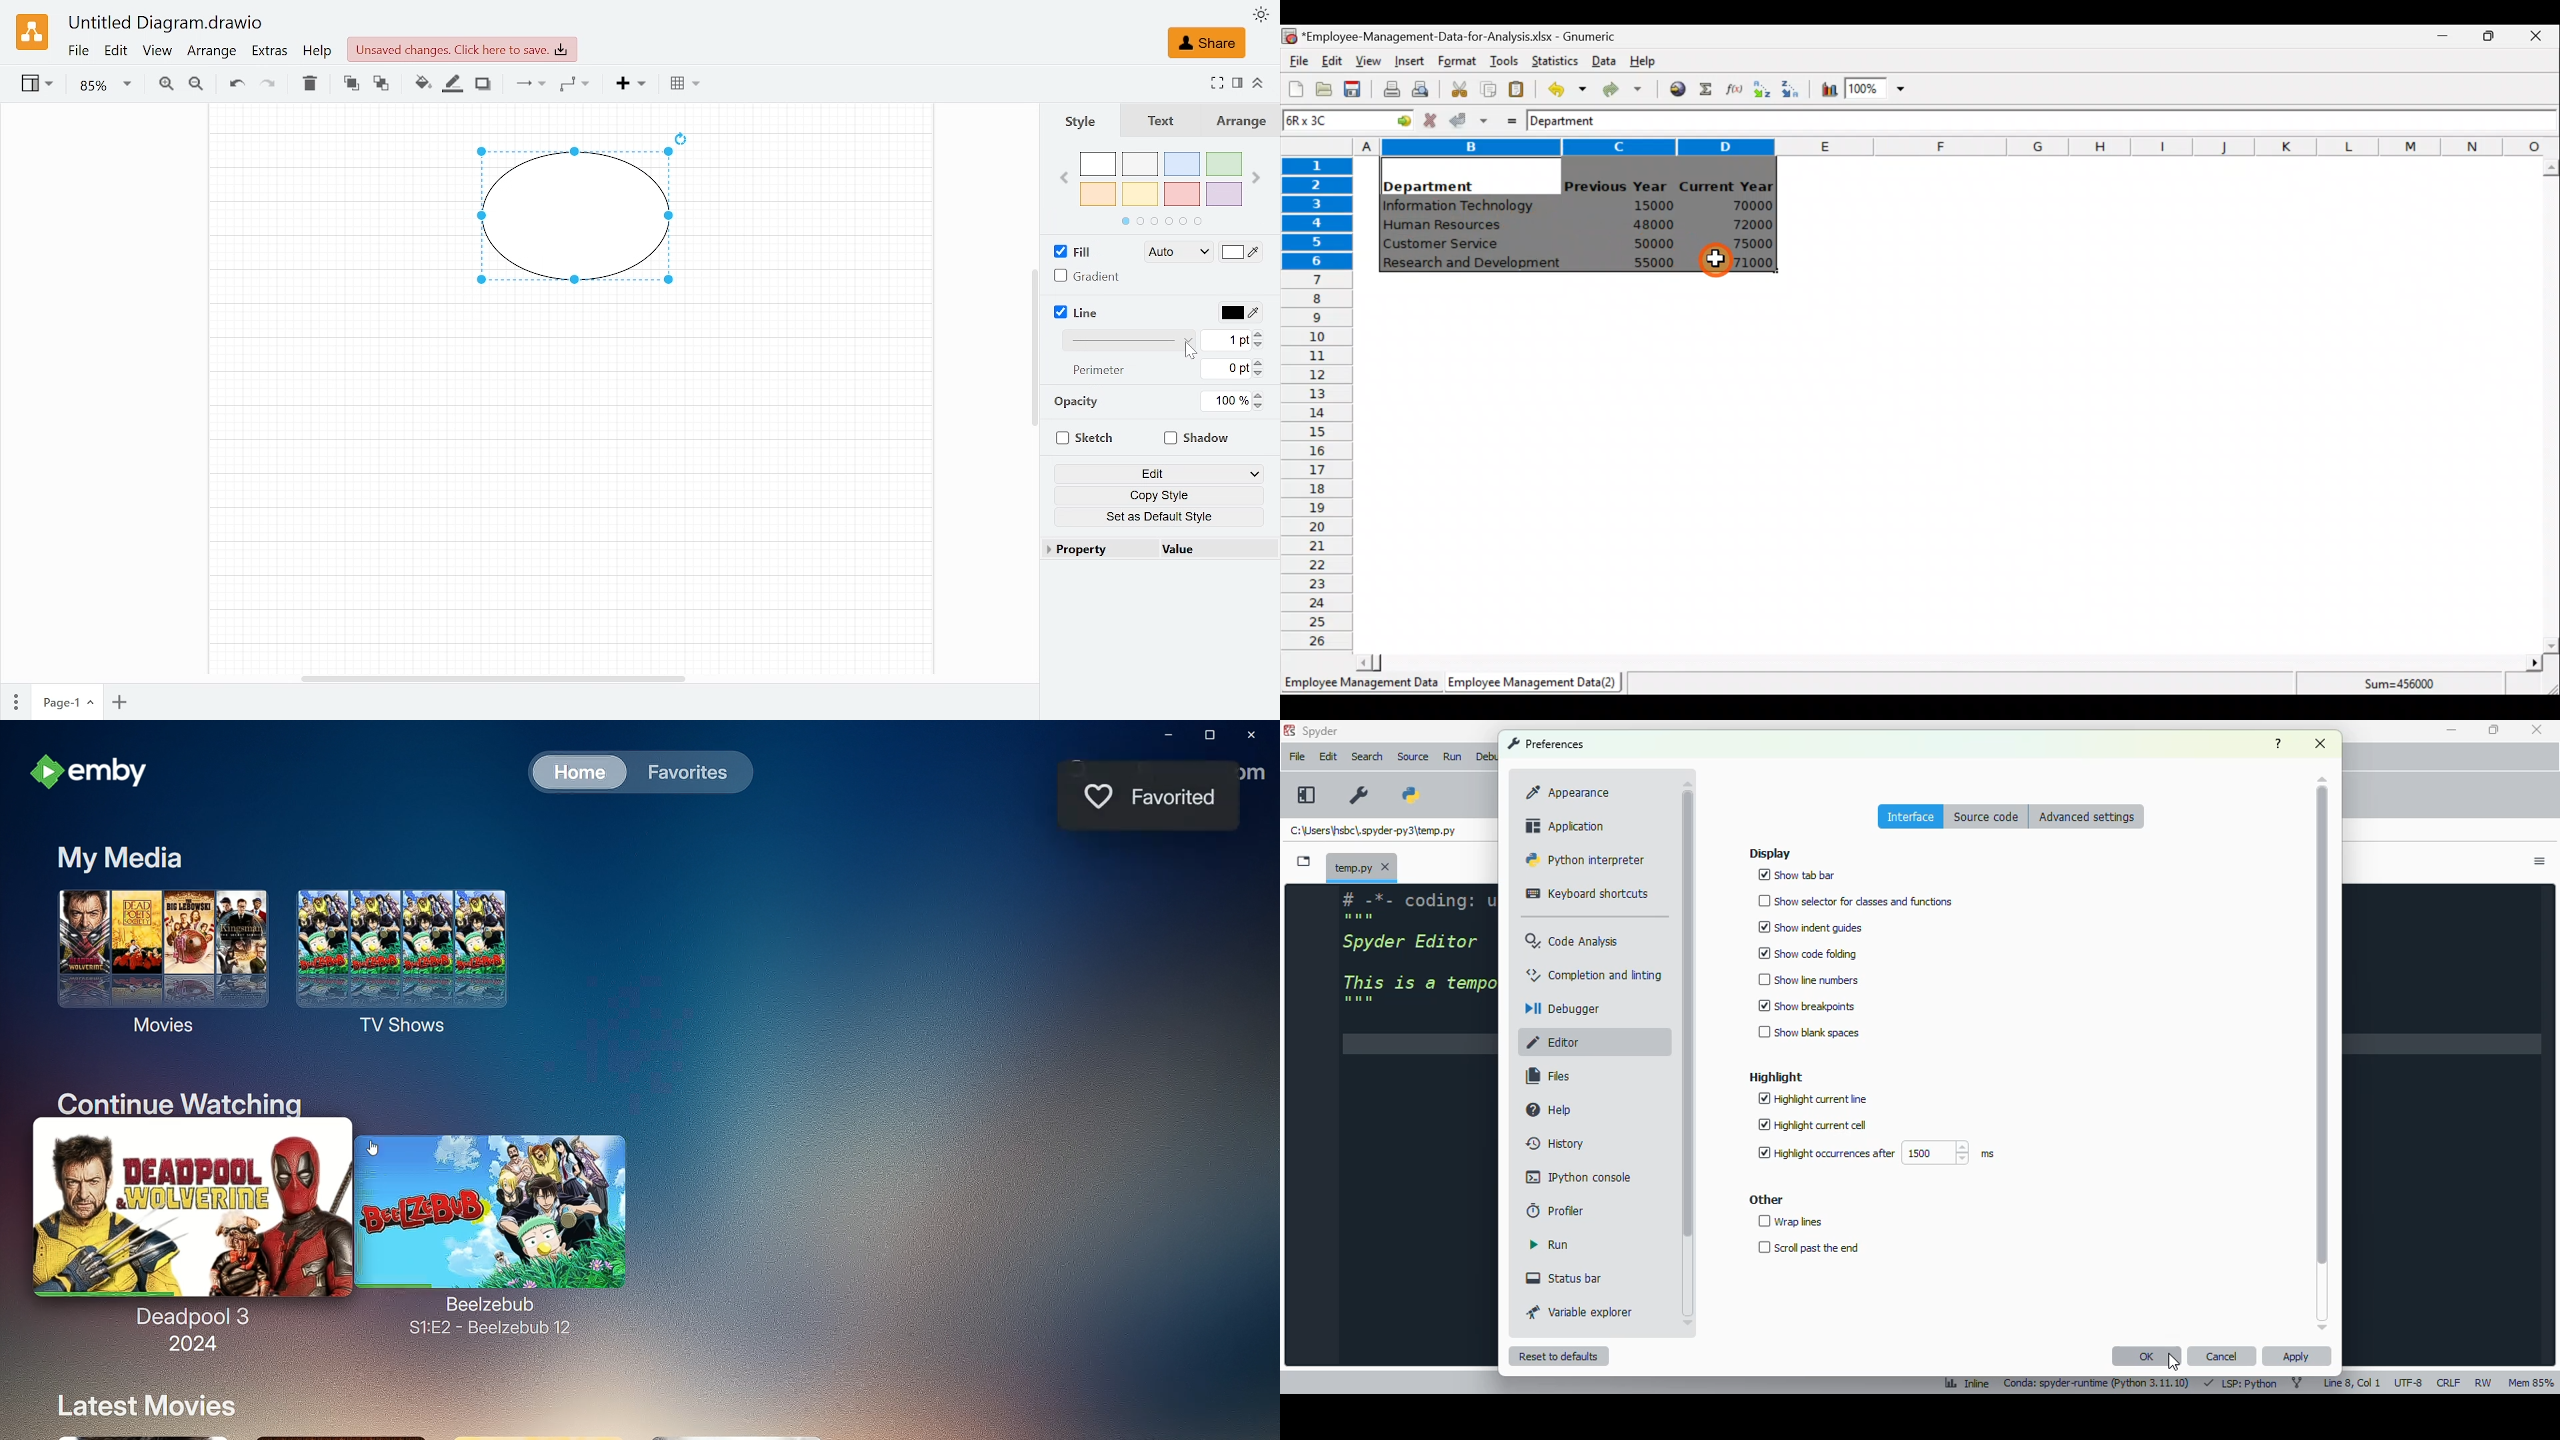 Image resolution: width=2576 pixels, height=1456 pixels. I want to click on PYTHONPATH manager, so click(1413, 793).